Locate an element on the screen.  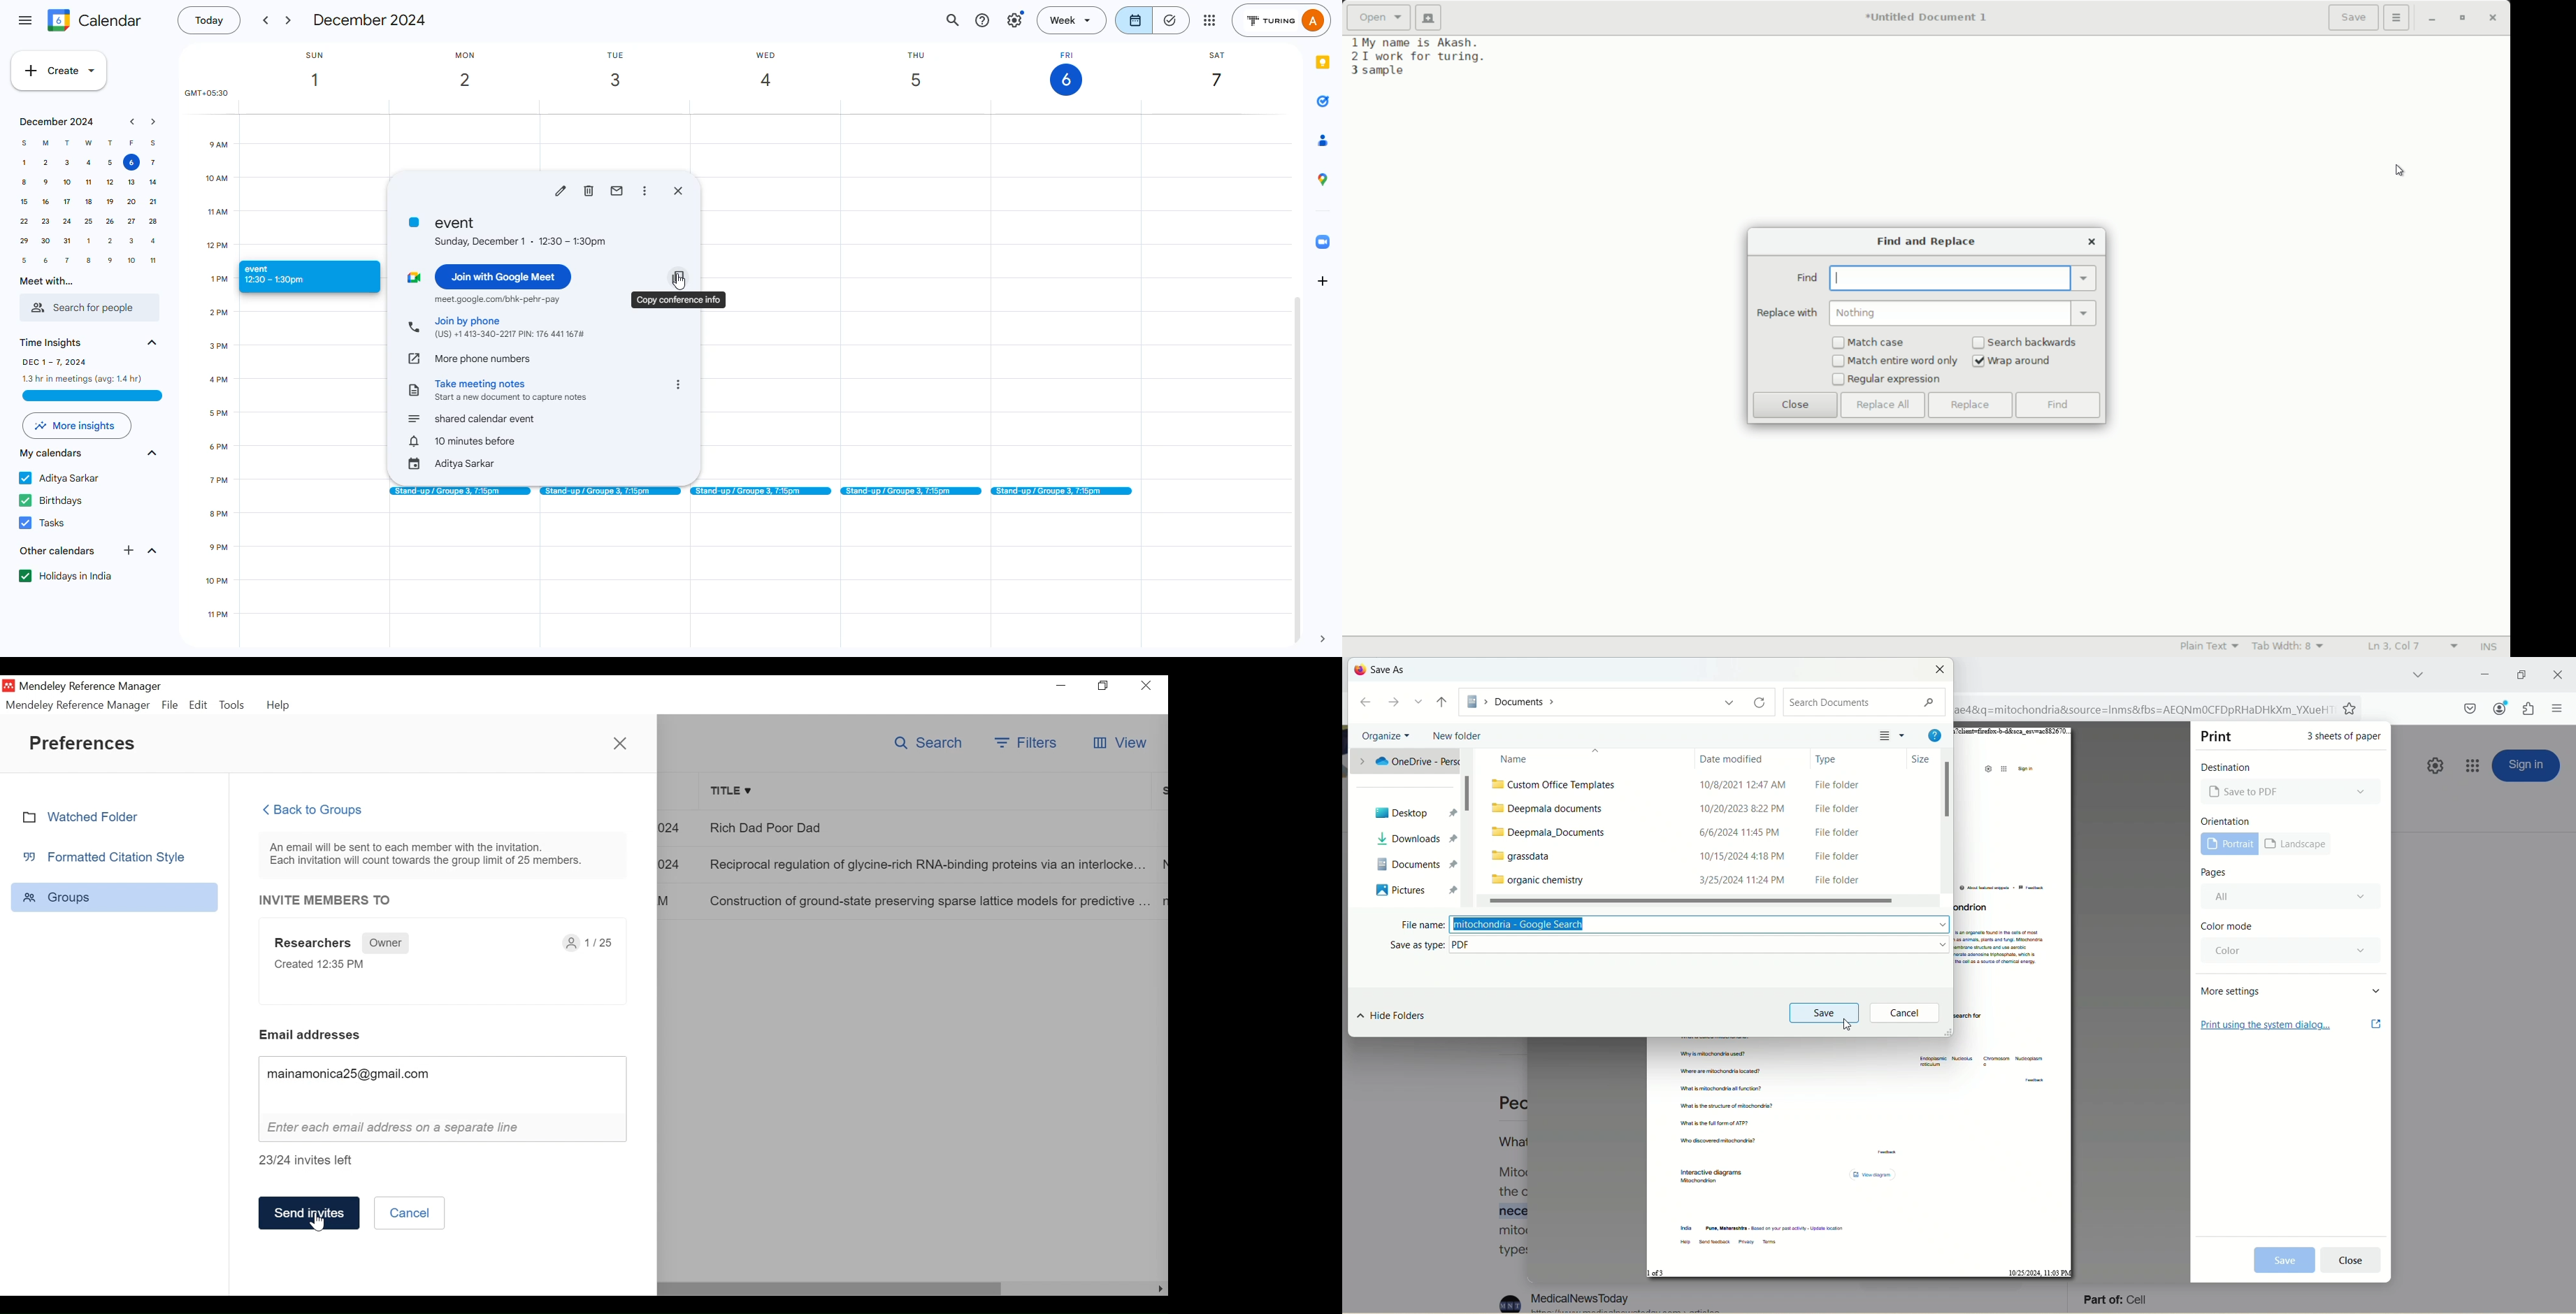
collapse is located at coordinates (152, 551).